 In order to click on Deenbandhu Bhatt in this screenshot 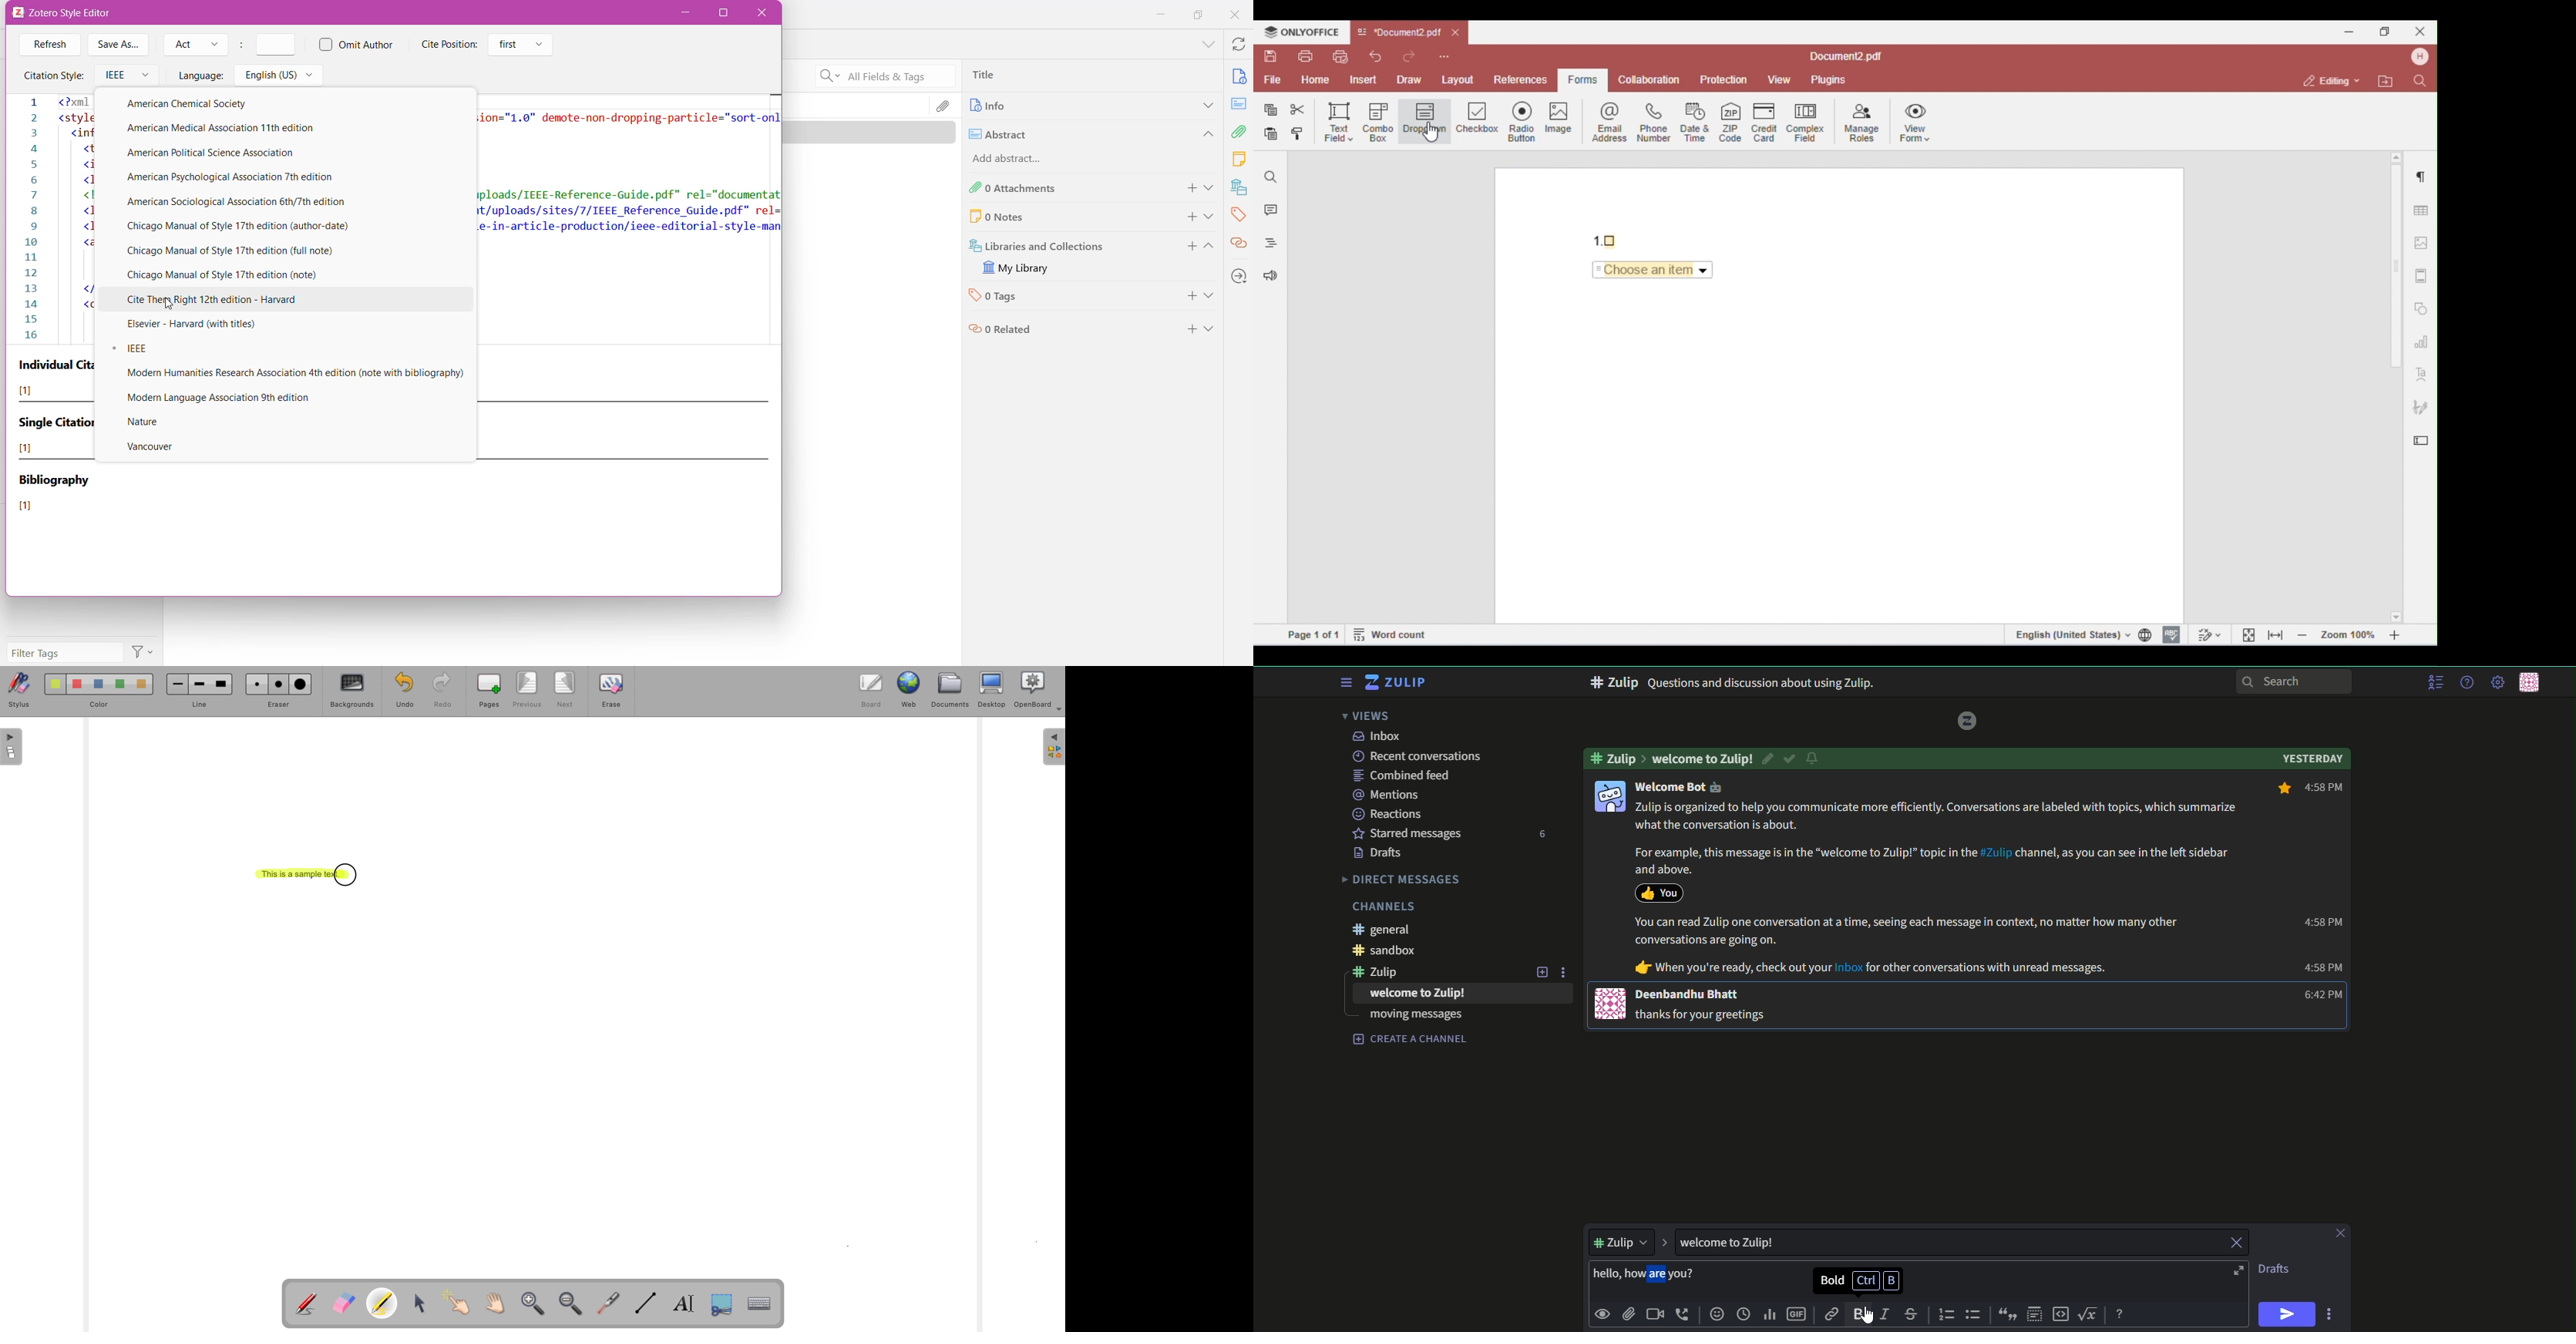, I will do `click(1689, 994)`.